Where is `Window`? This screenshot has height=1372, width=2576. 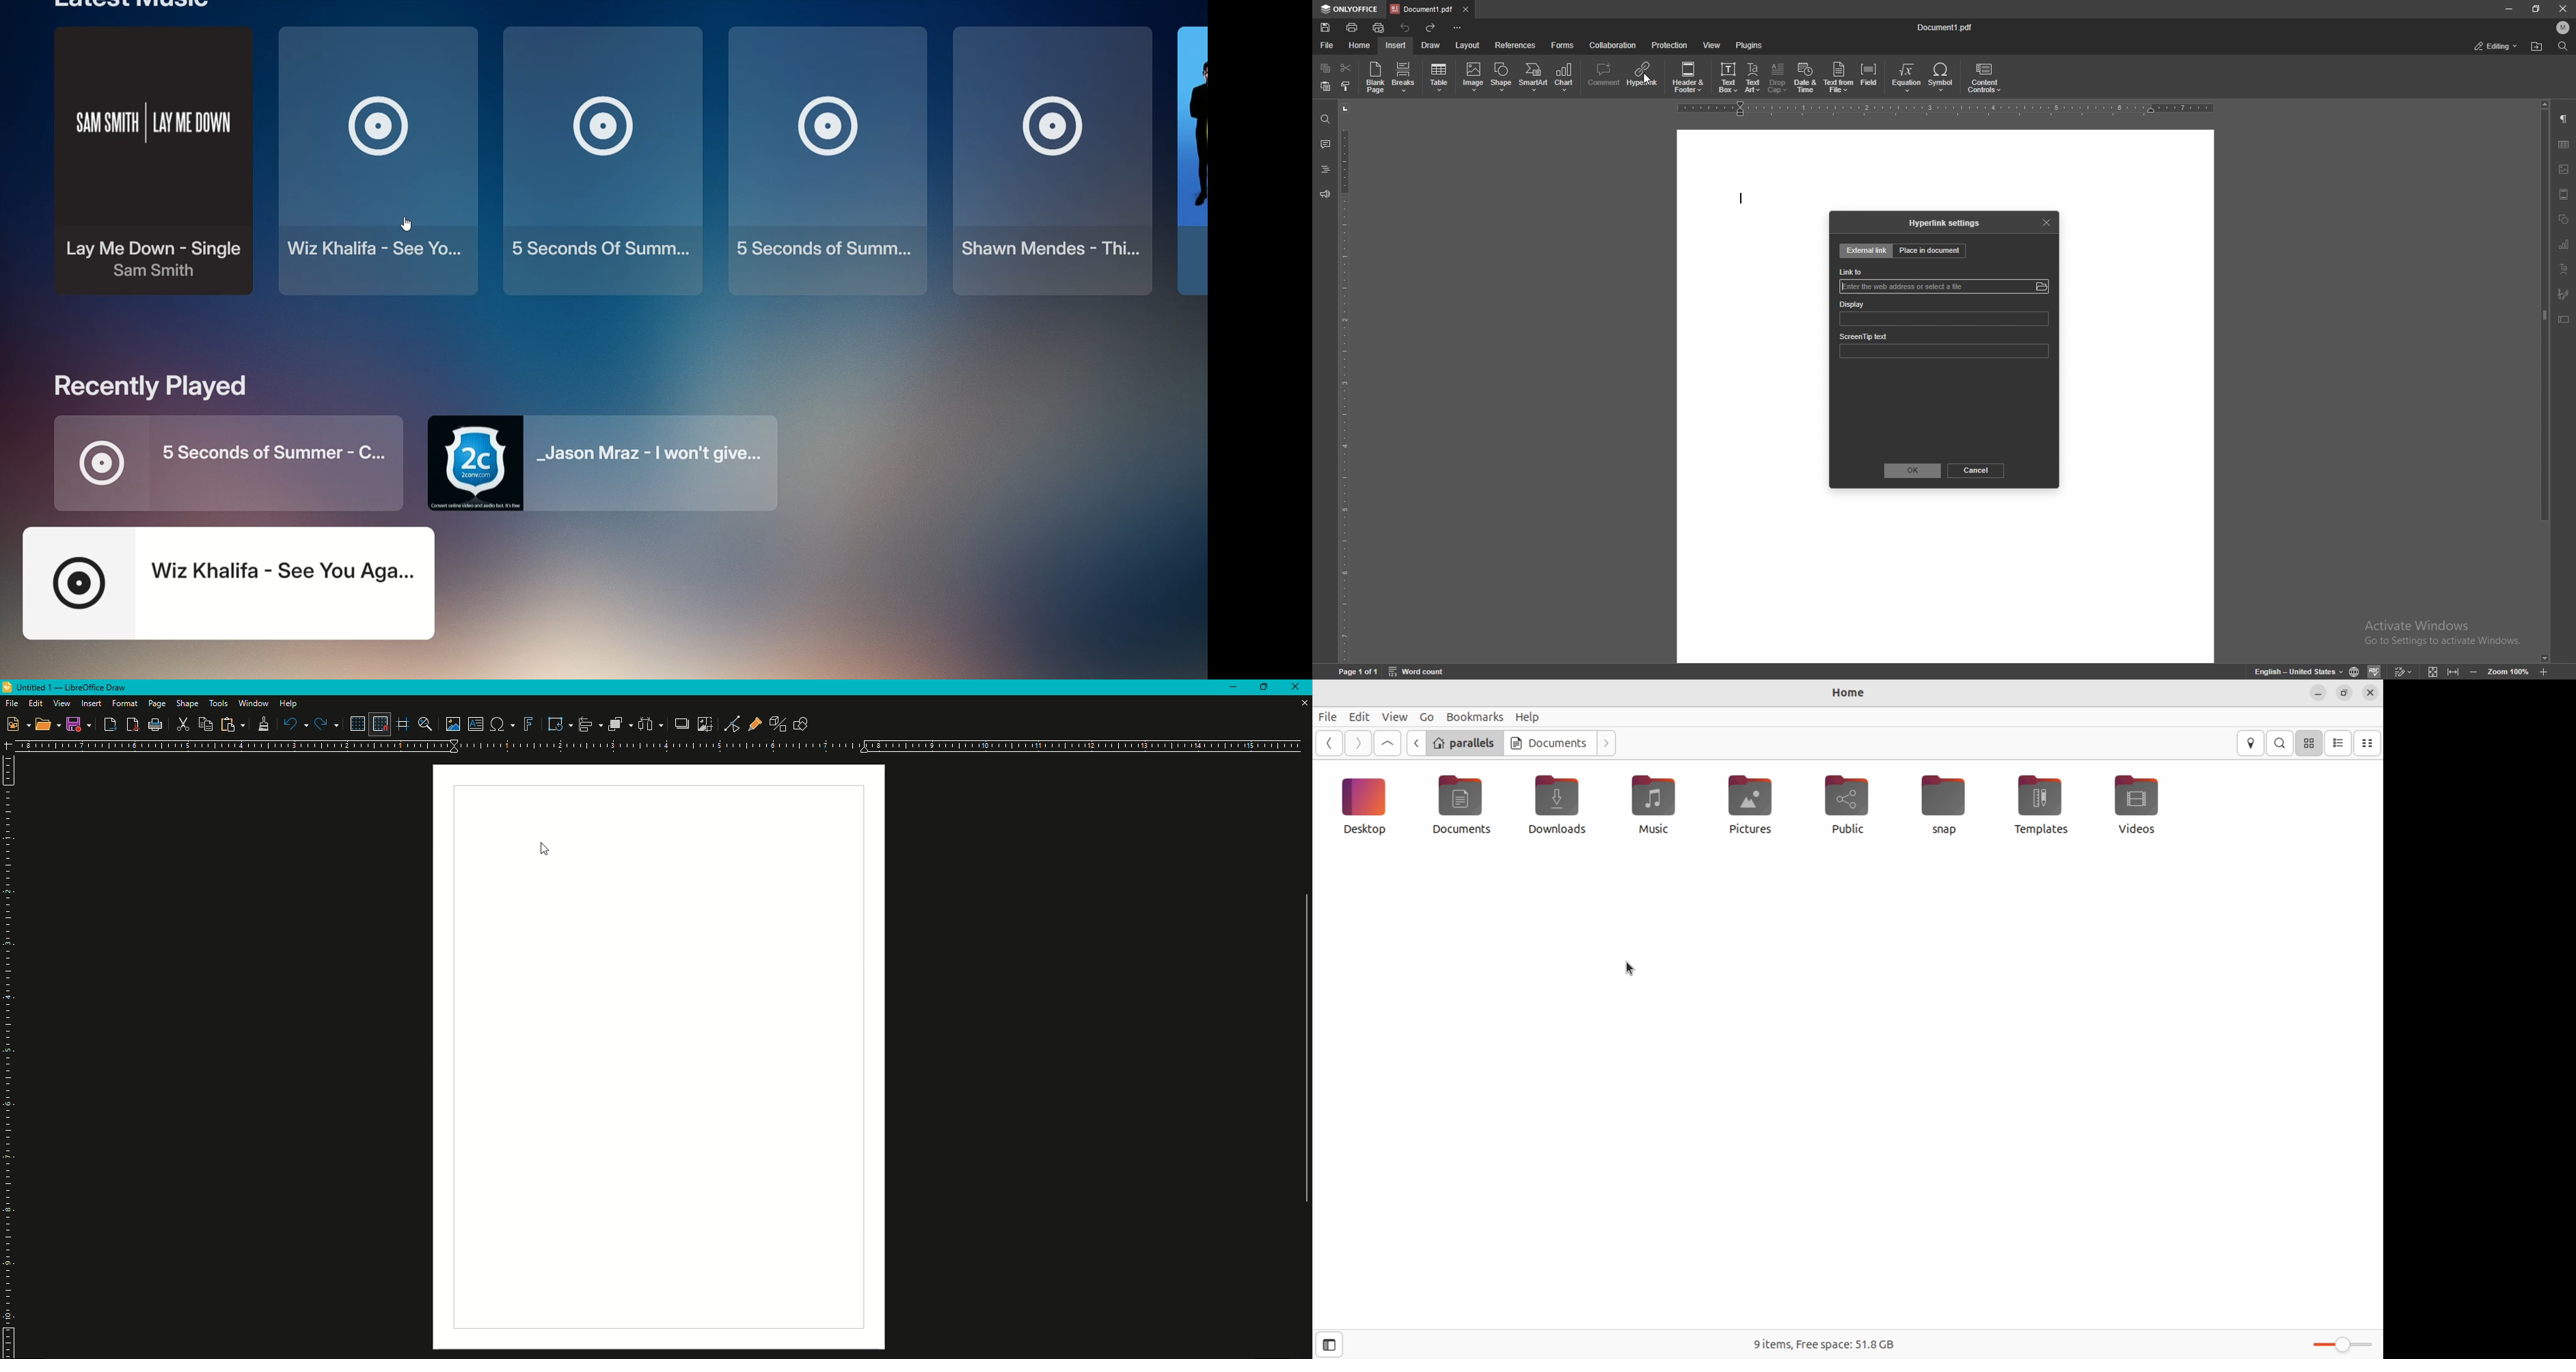 Window is located at coordinates (254, 703).